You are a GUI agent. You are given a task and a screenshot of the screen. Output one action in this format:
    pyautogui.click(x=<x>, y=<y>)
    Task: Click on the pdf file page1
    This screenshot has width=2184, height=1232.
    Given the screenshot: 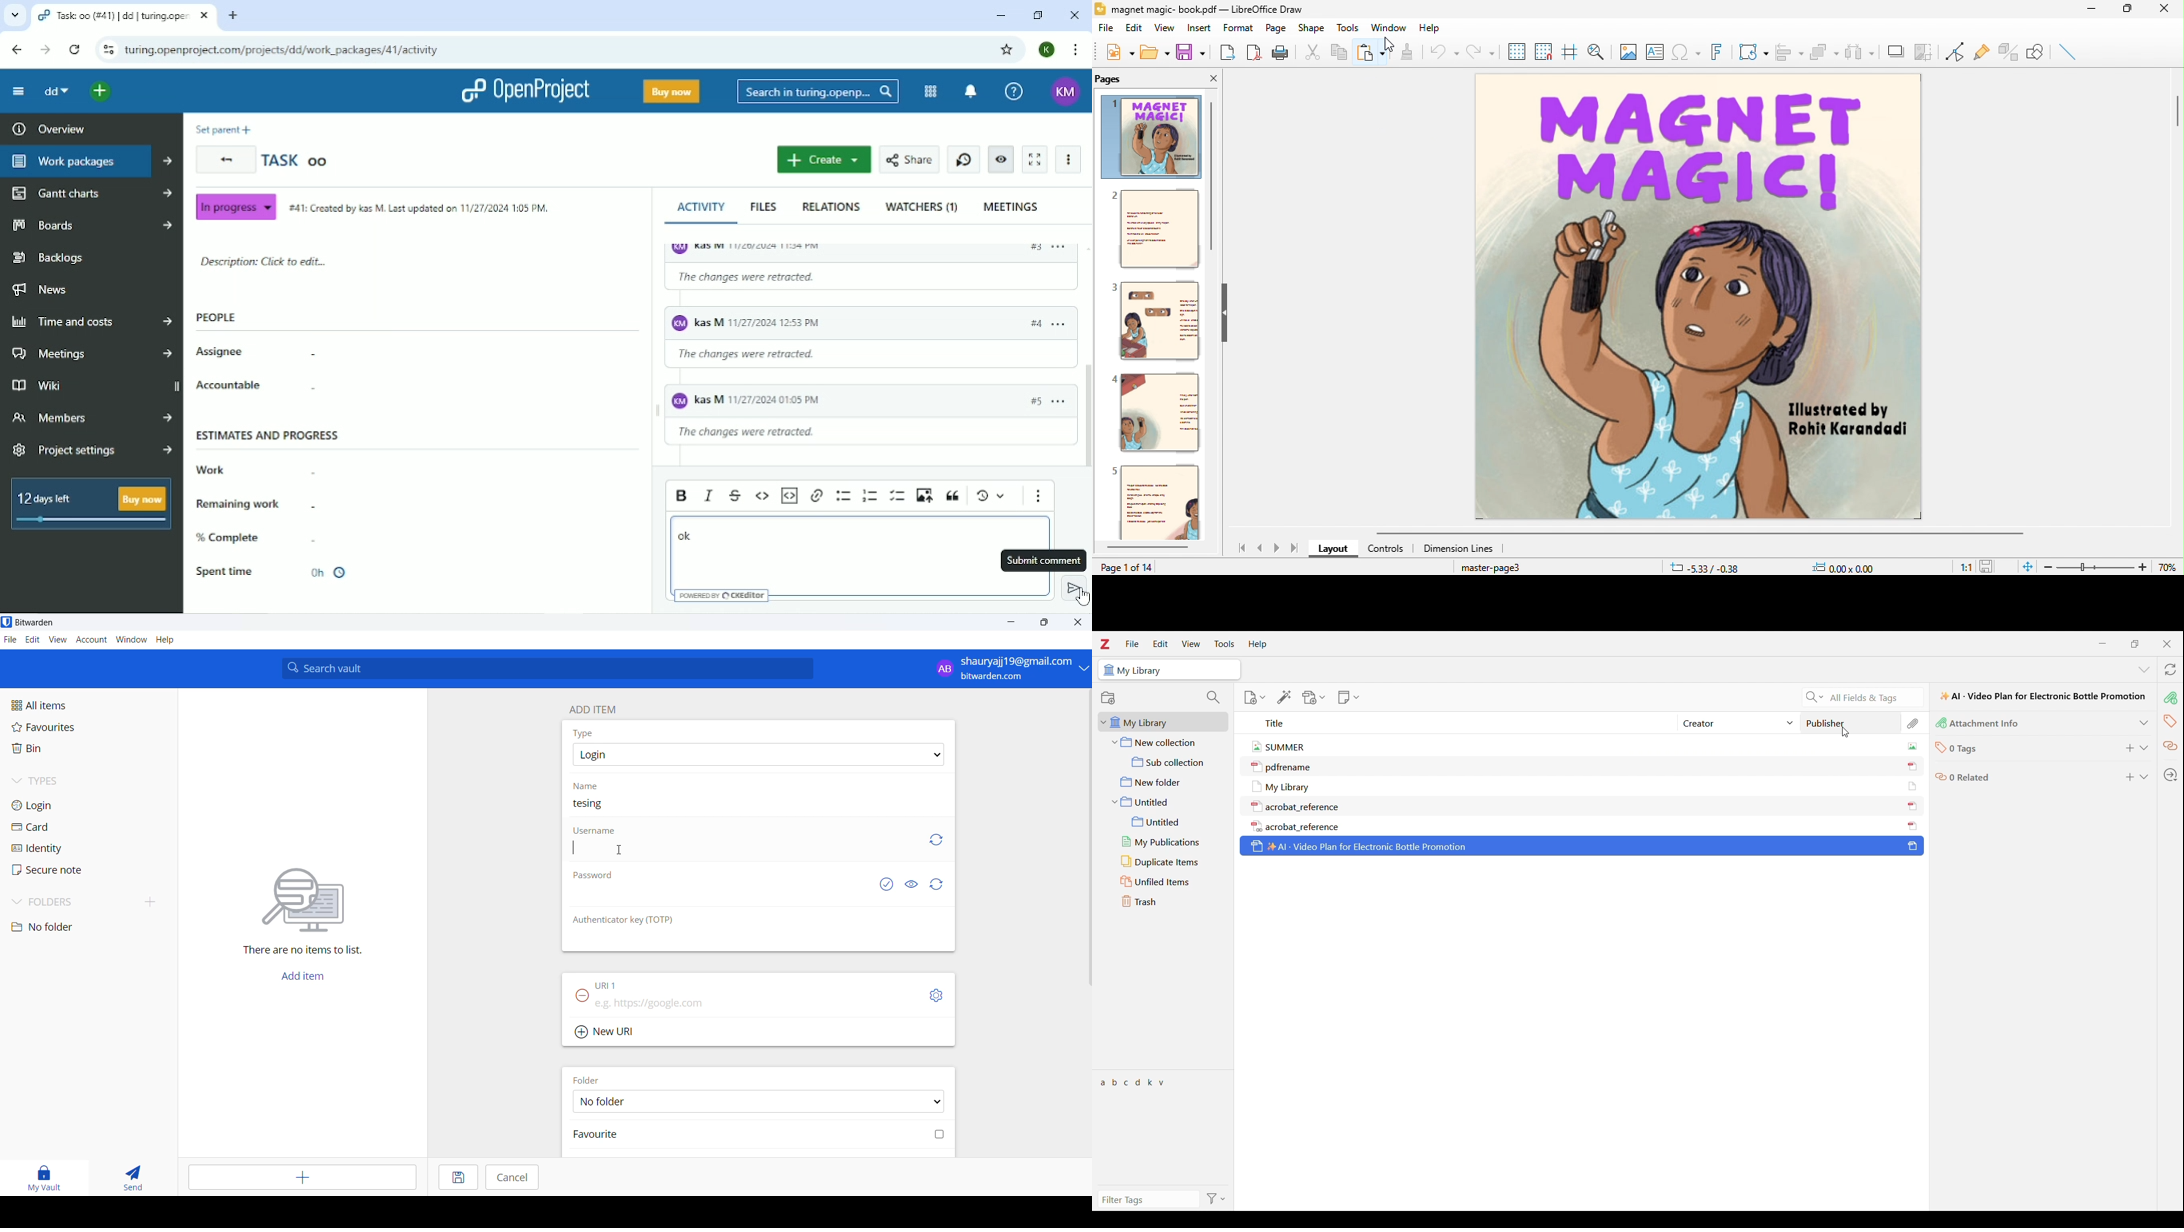 What is the action you would take?
    pyautogui.click(x=1152, y=137)
    